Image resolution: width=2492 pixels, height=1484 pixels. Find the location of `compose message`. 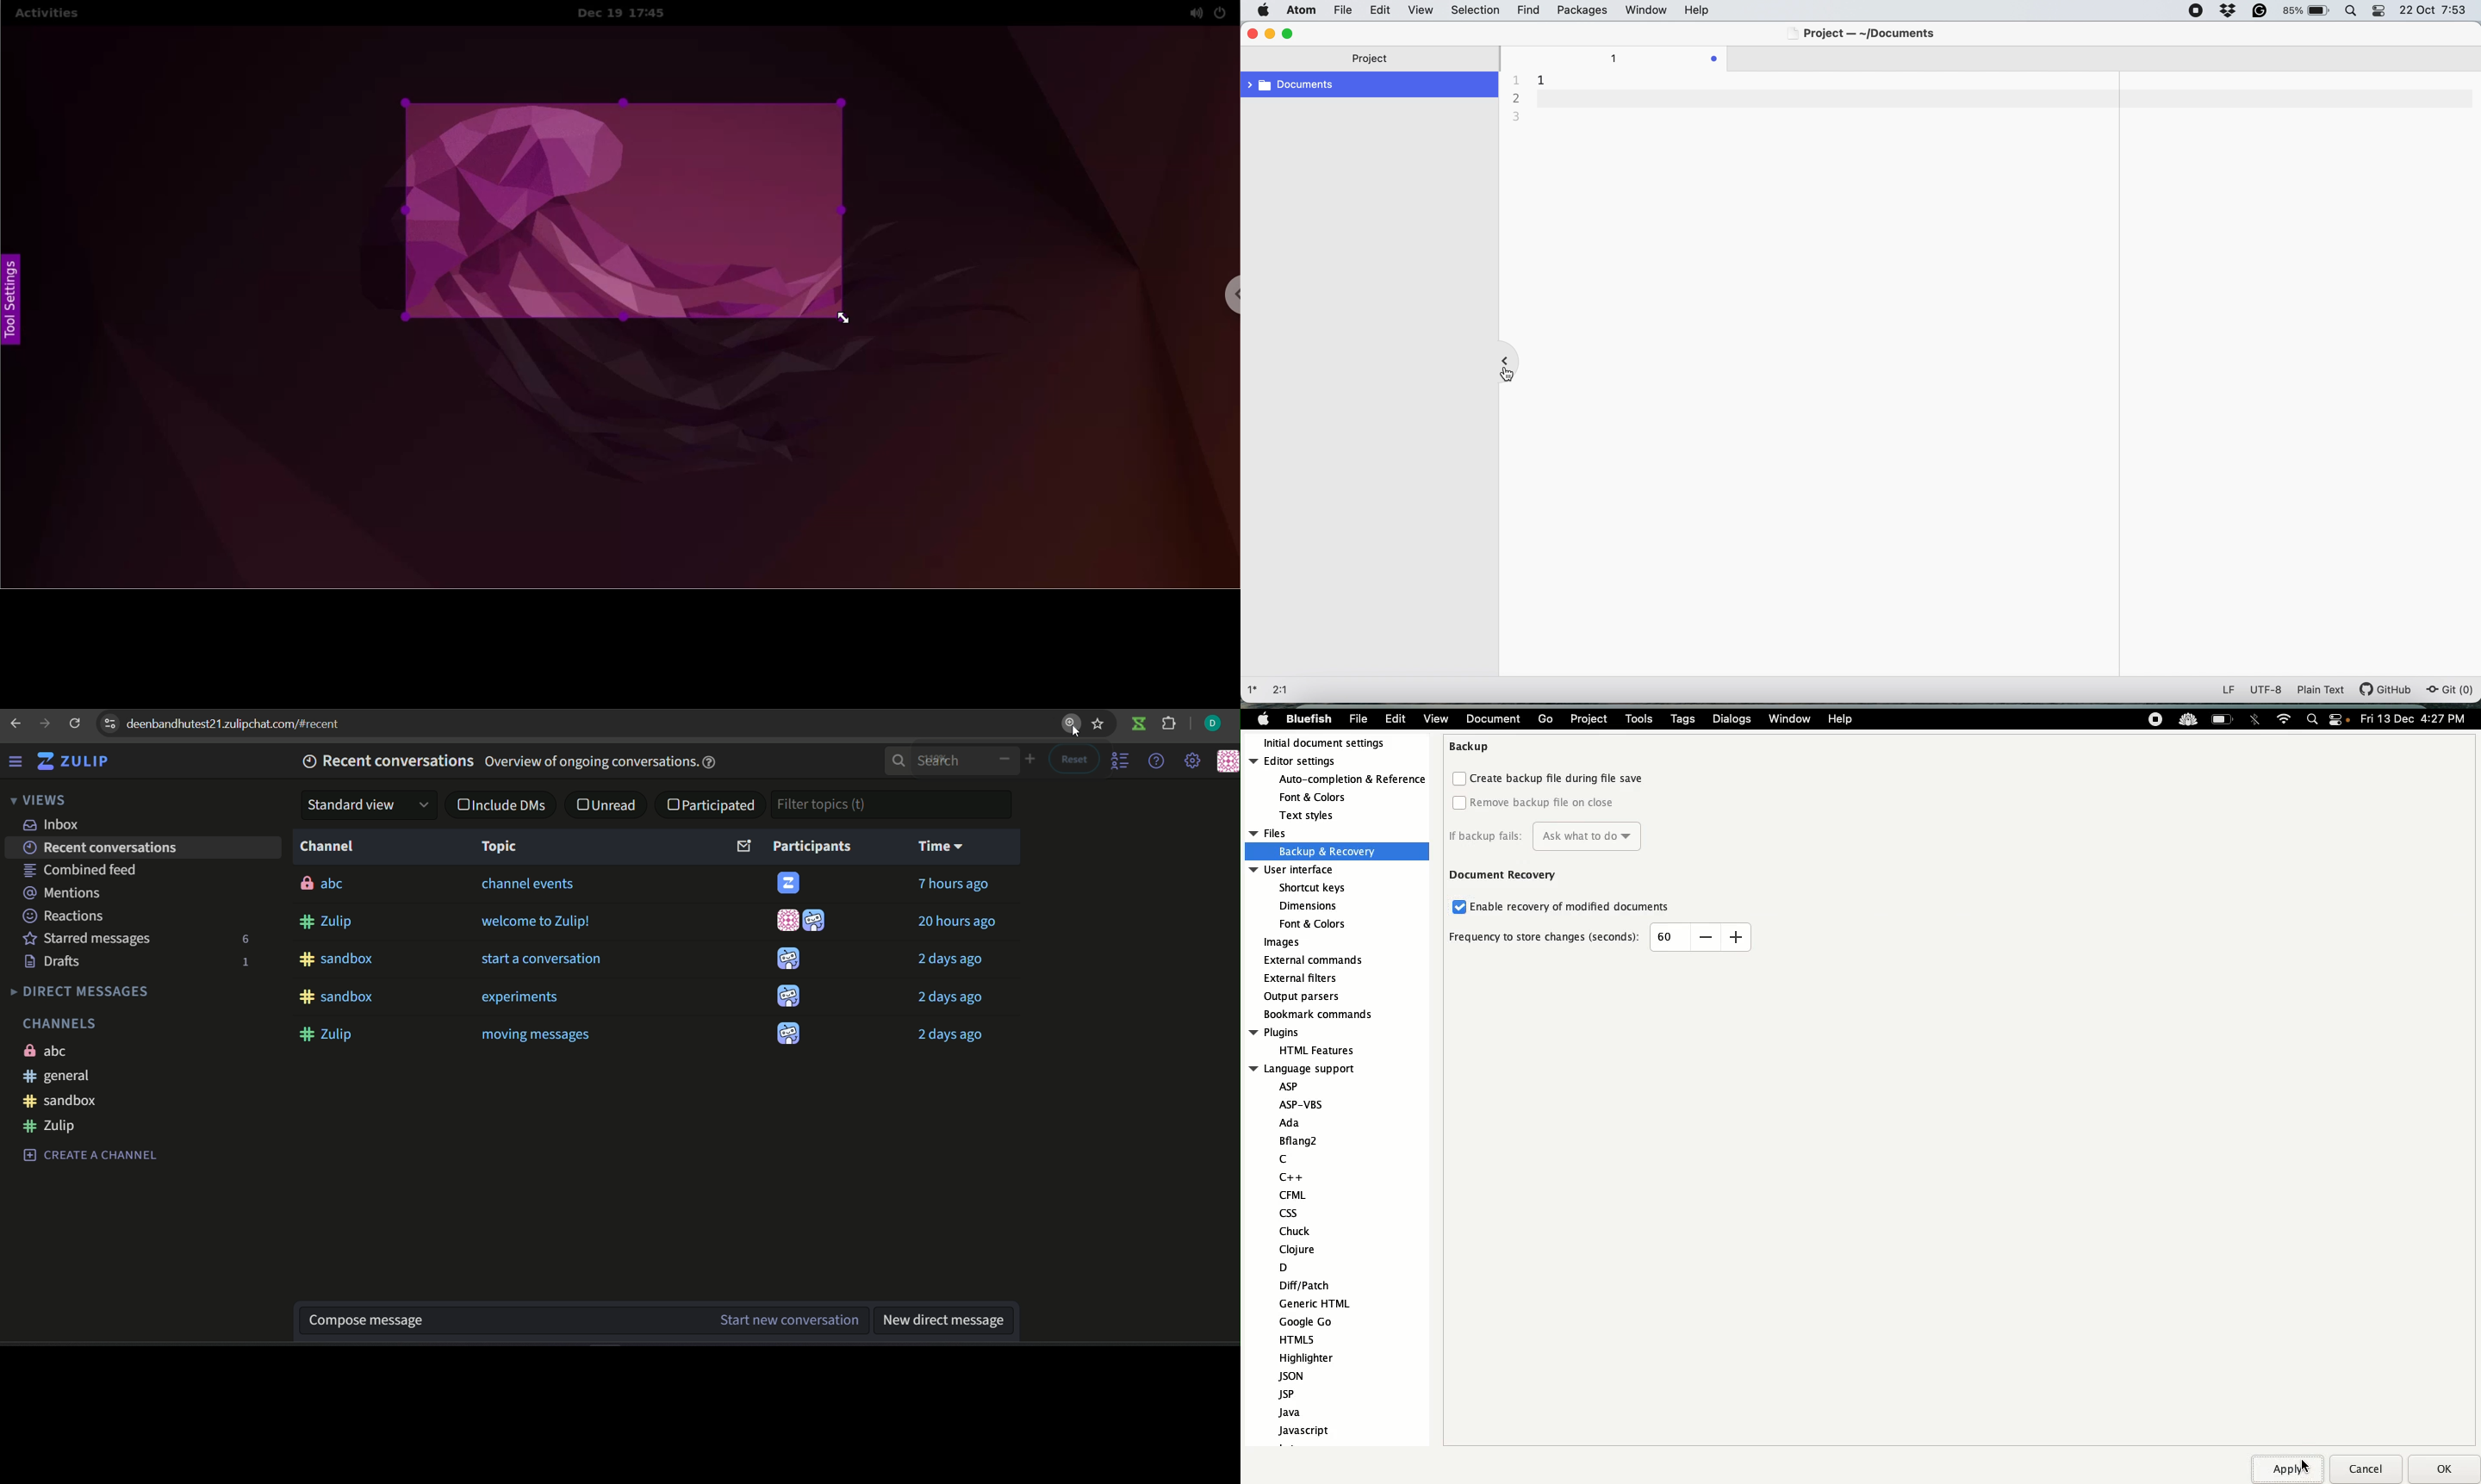

compose message is located at coordinates (503, 1320).